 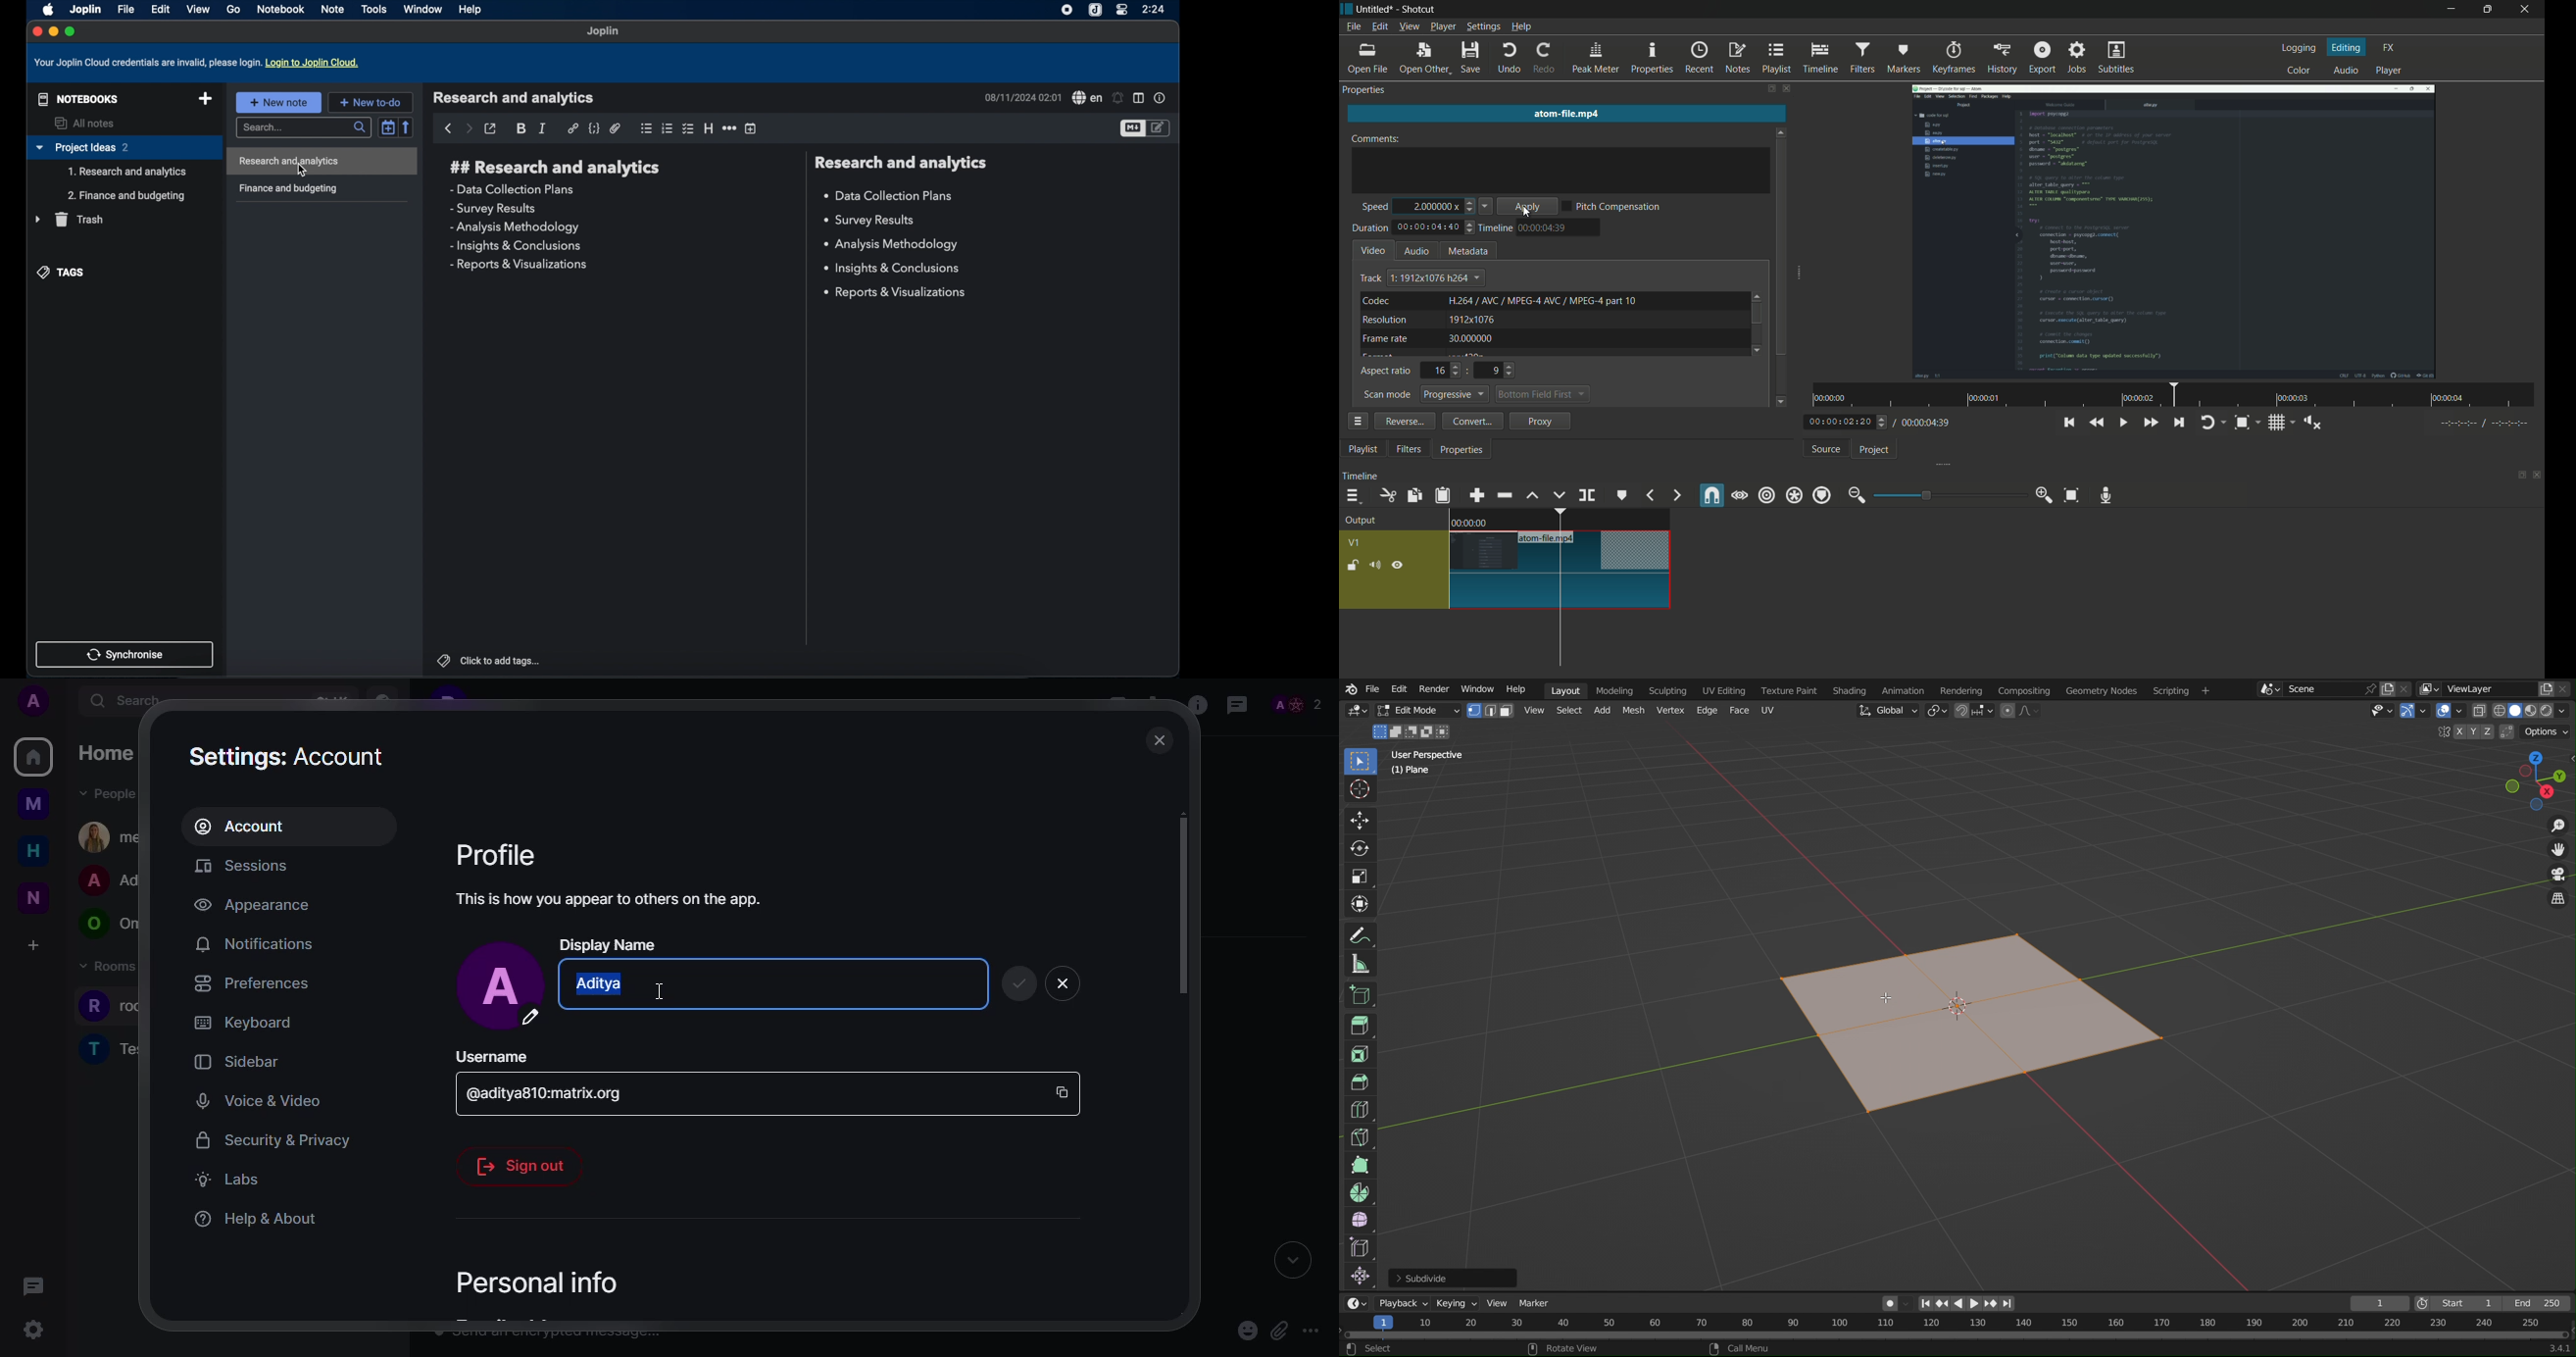 I want to click on markers, so click(x=1905, y=58).